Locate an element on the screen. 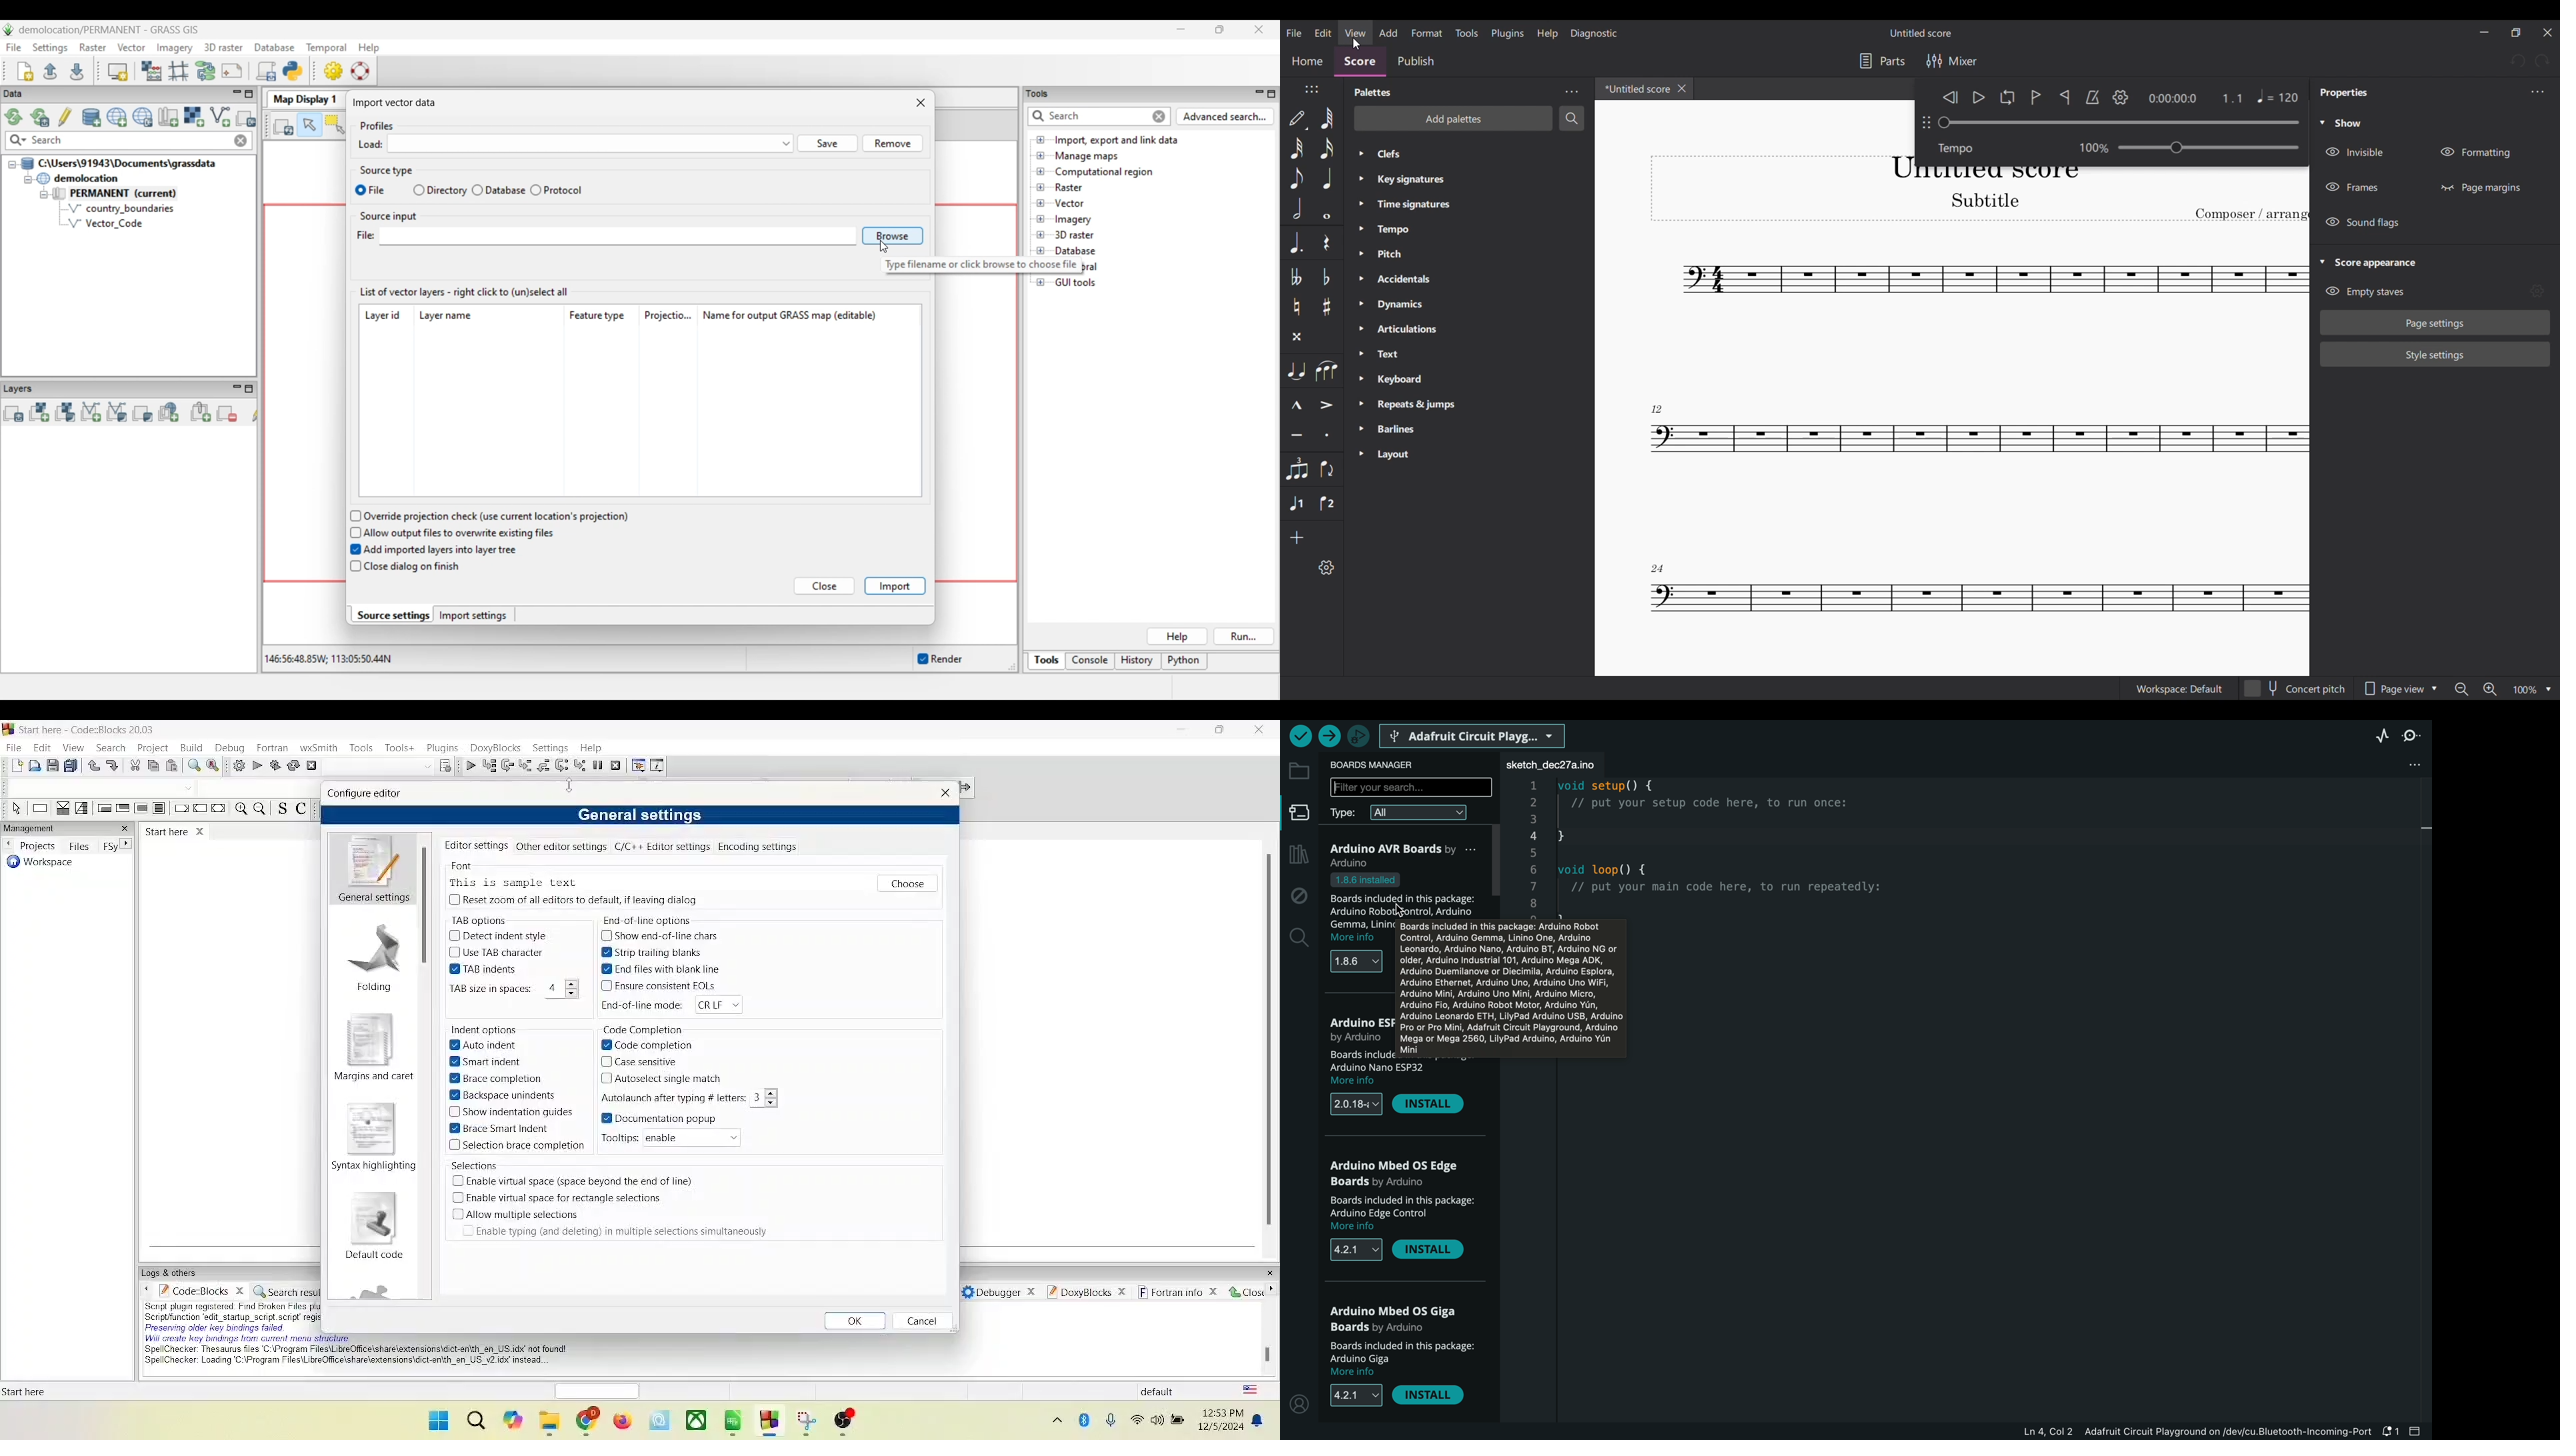 This screenshot has height=1456, width=2576. Toggle double flat is located at coordinates (1296, 277).